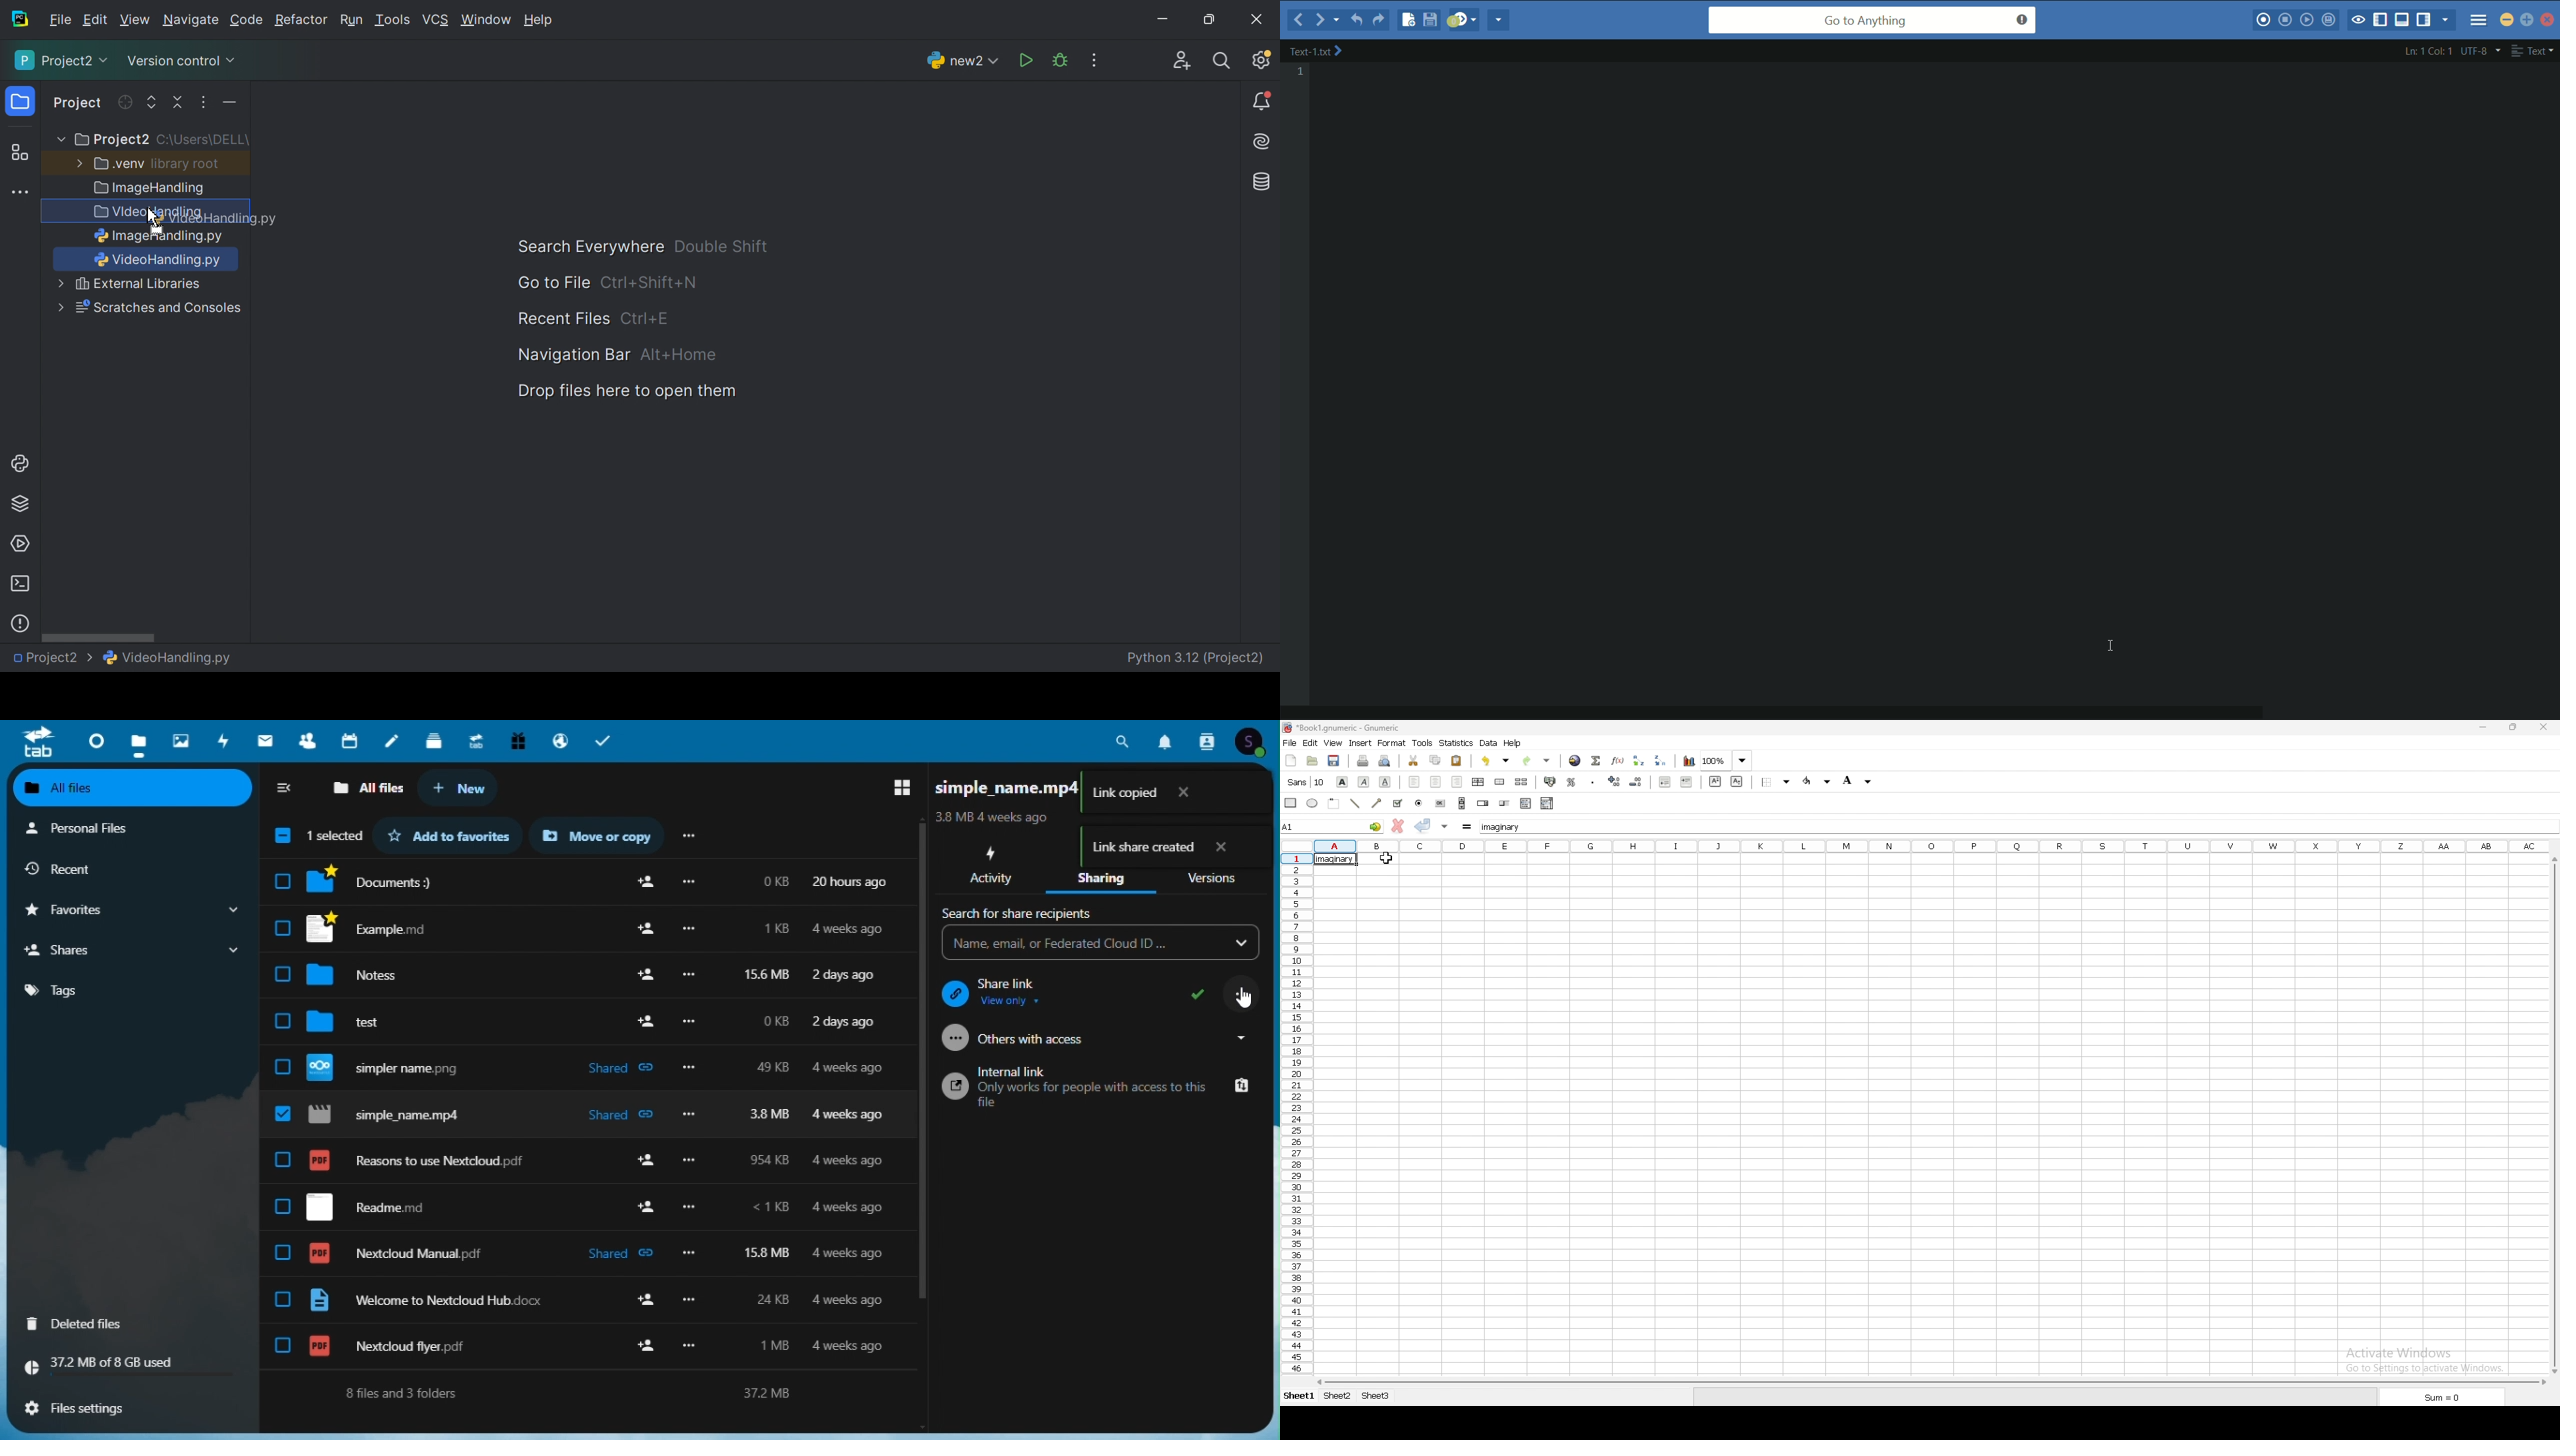 The width and height of the screenshot is (2576, 1456). Describe the element at coordinates (2013, 827) in the screenshot. I see `cell input` at that location.